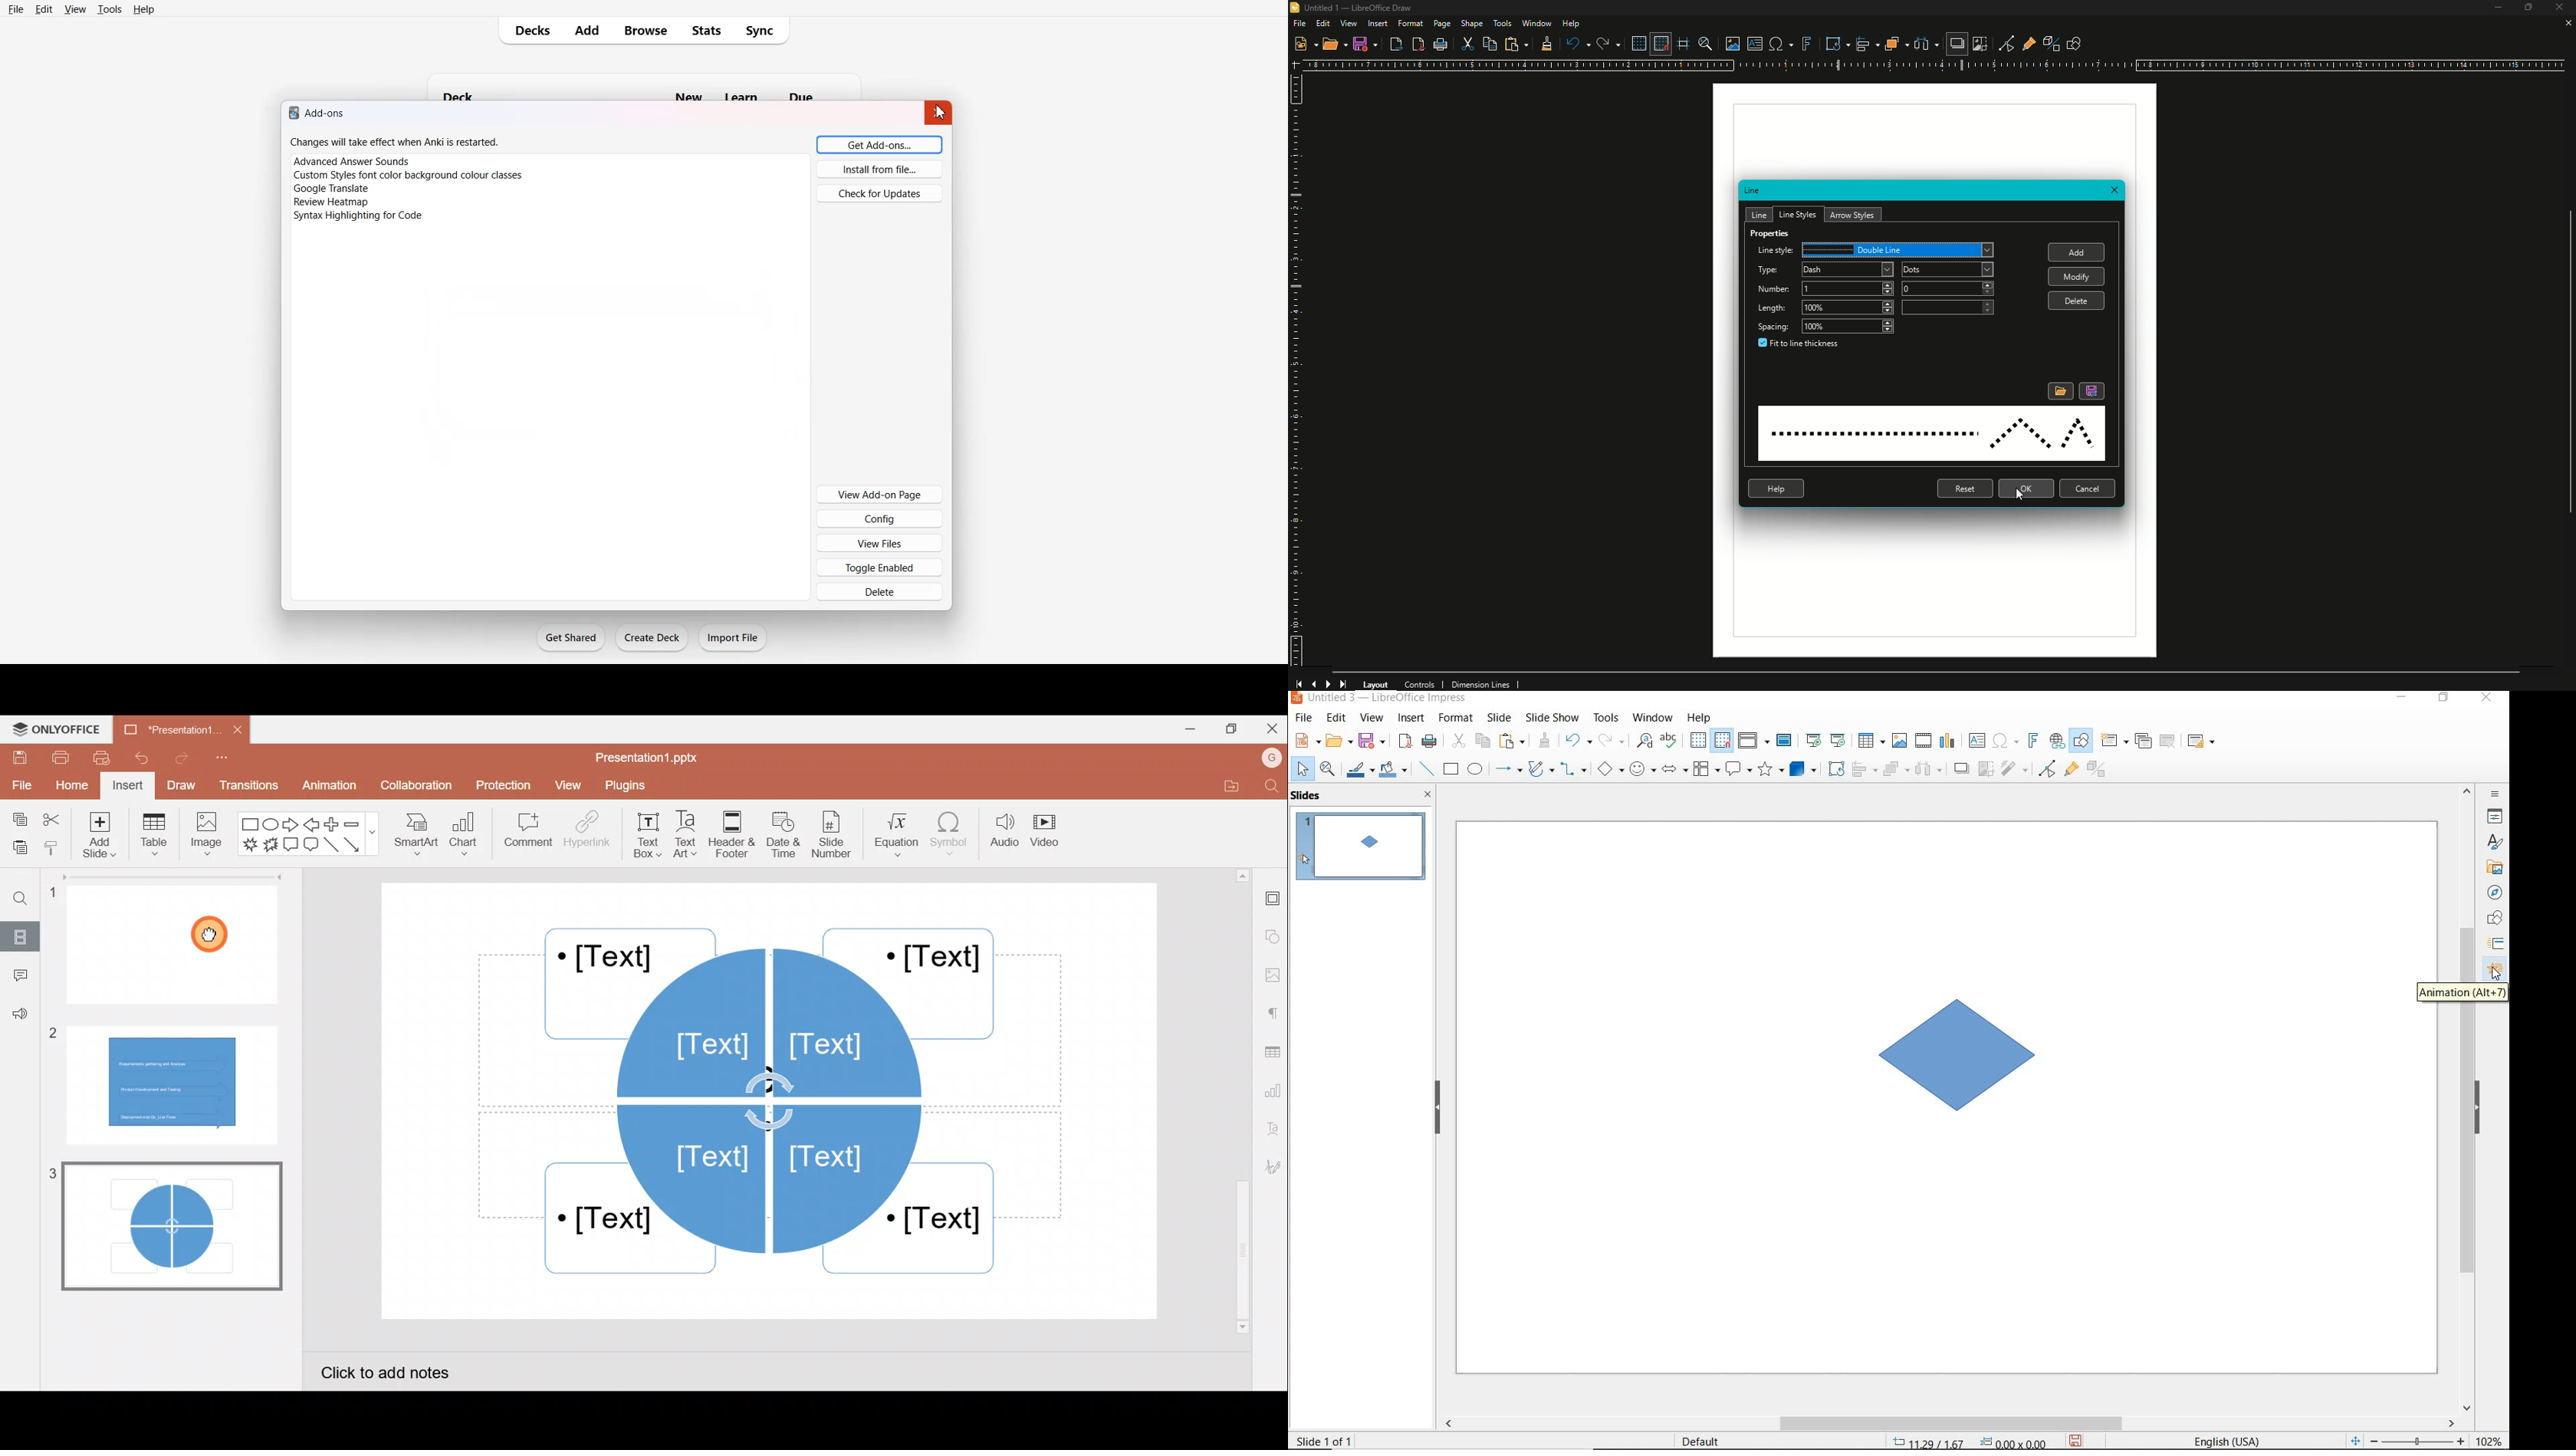 This screenshot has width=2576, height=1456. Describe the element at coordinates (409, 175) in the screenshot. I see `custom styles font color background colour classes` at that location.